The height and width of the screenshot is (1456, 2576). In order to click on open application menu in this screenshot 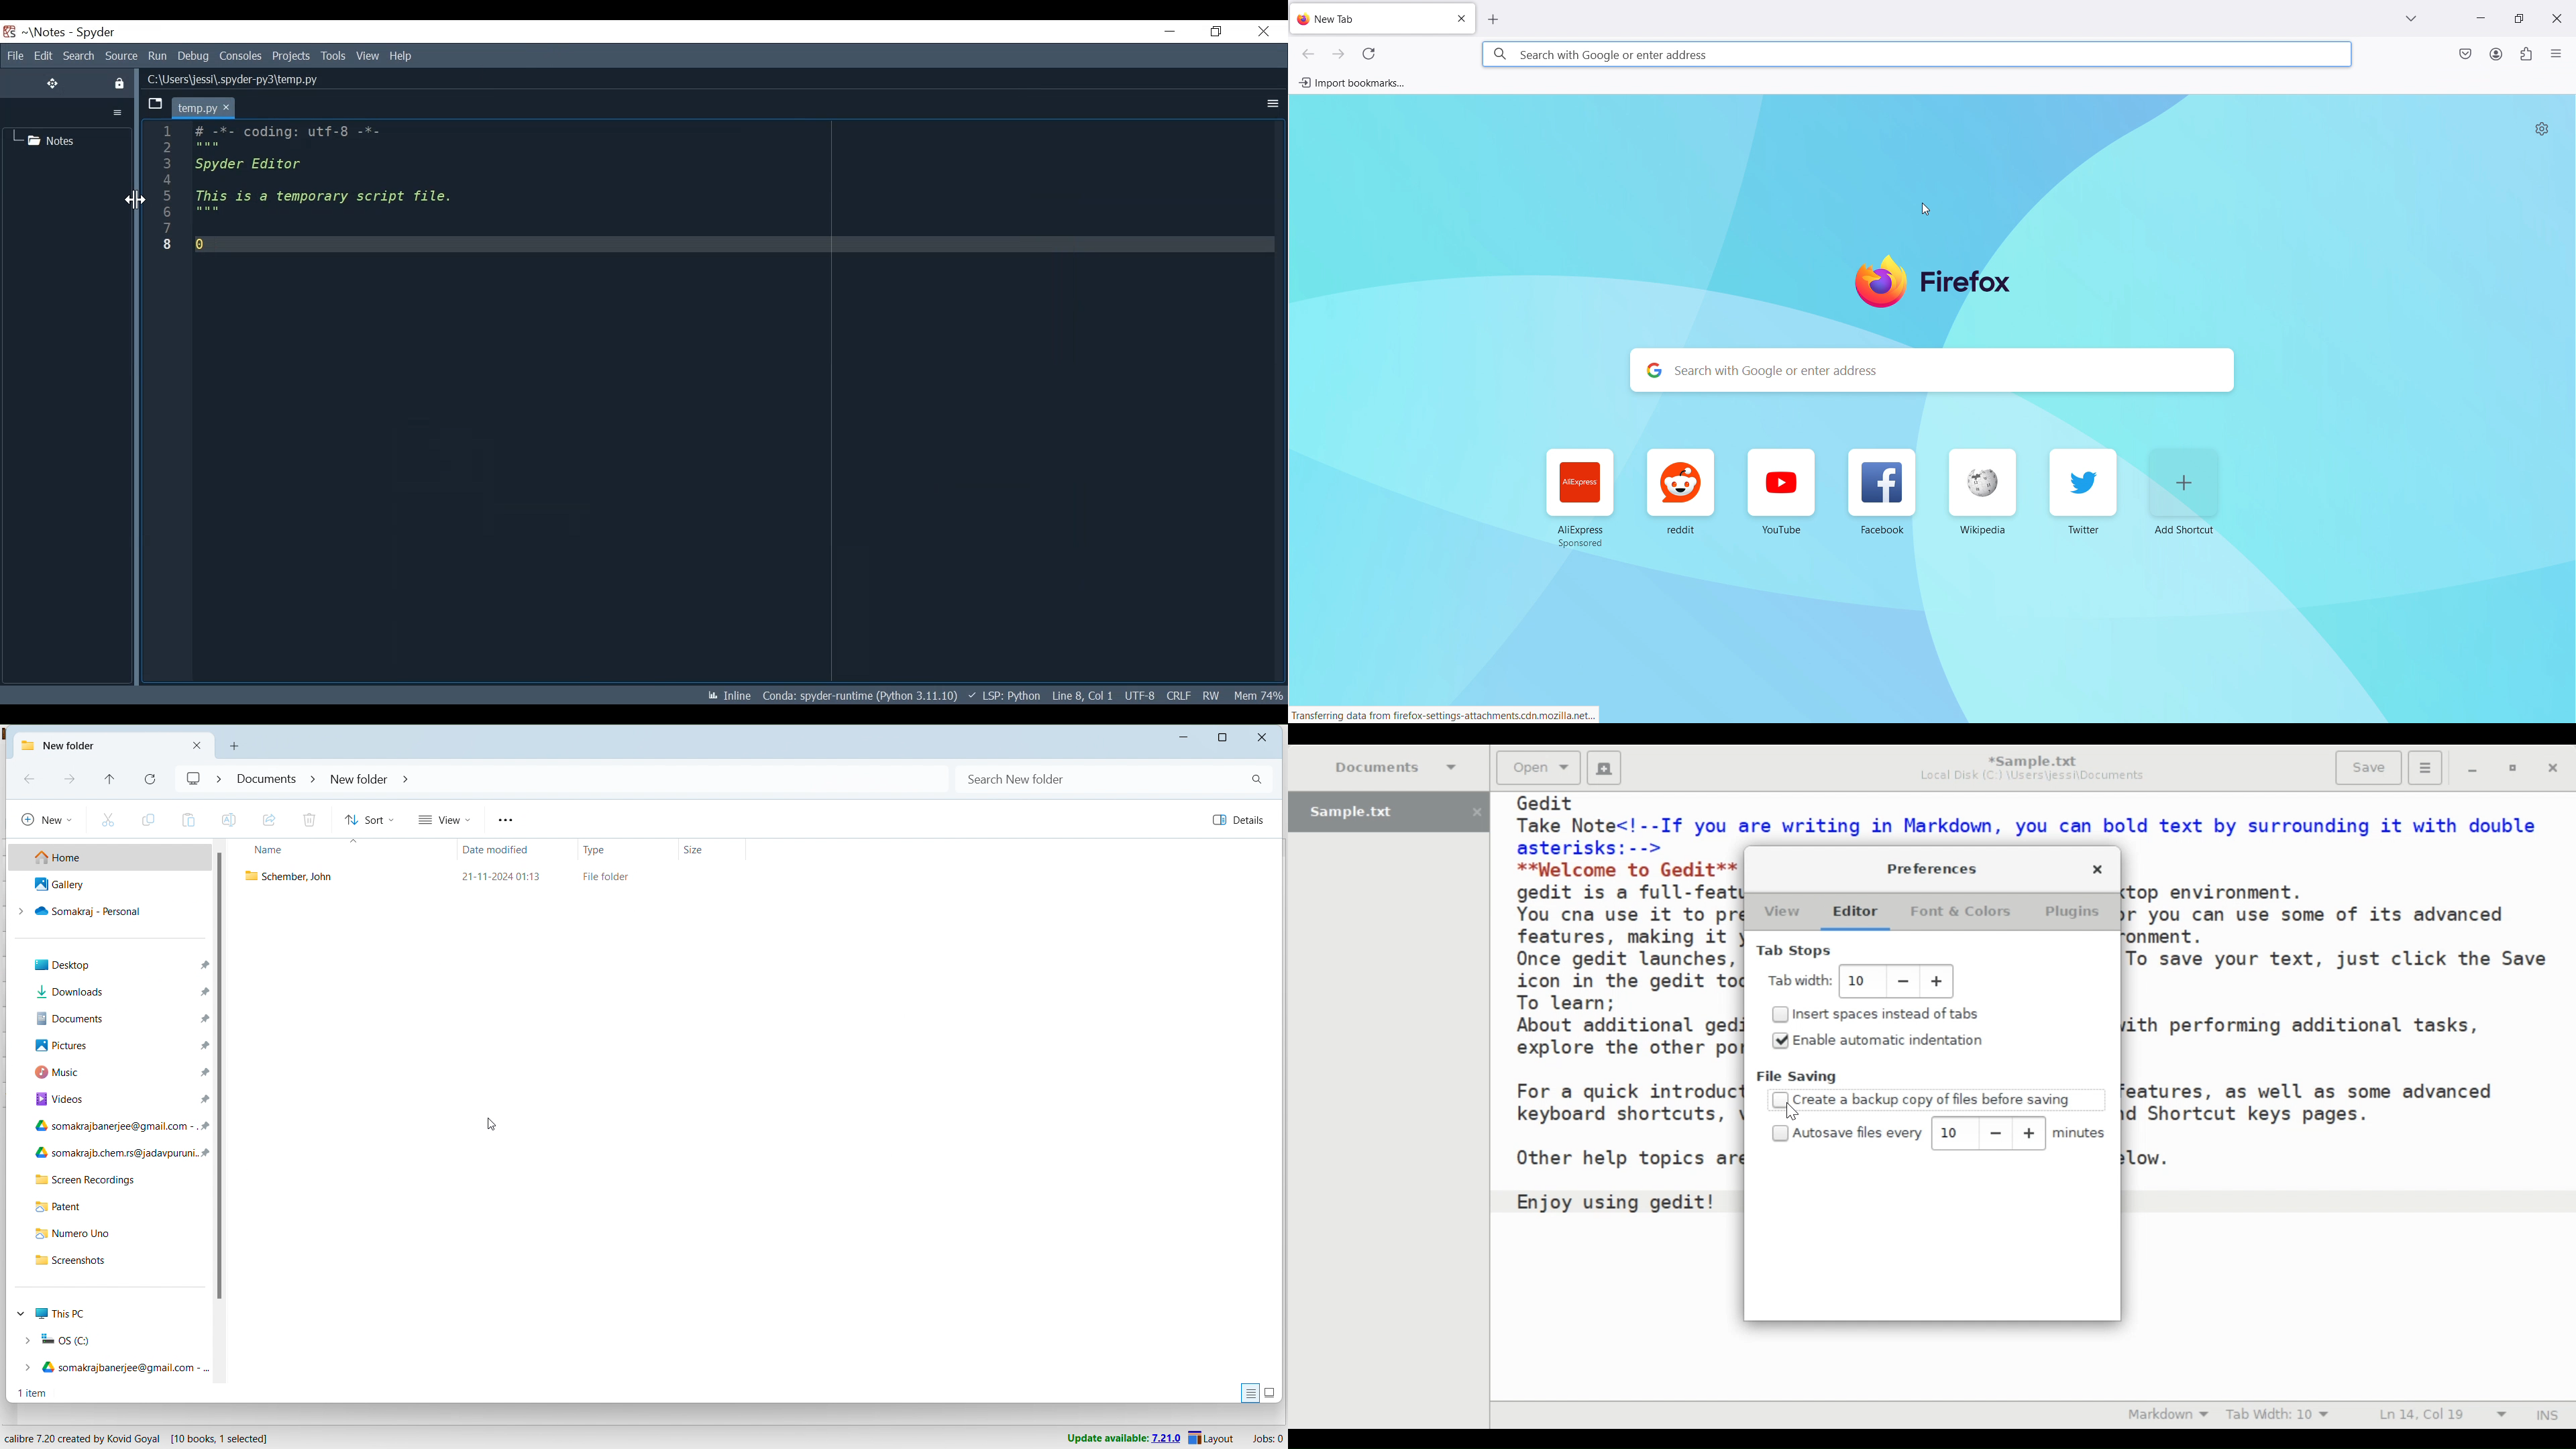, I will do `click(2556, 52)`.